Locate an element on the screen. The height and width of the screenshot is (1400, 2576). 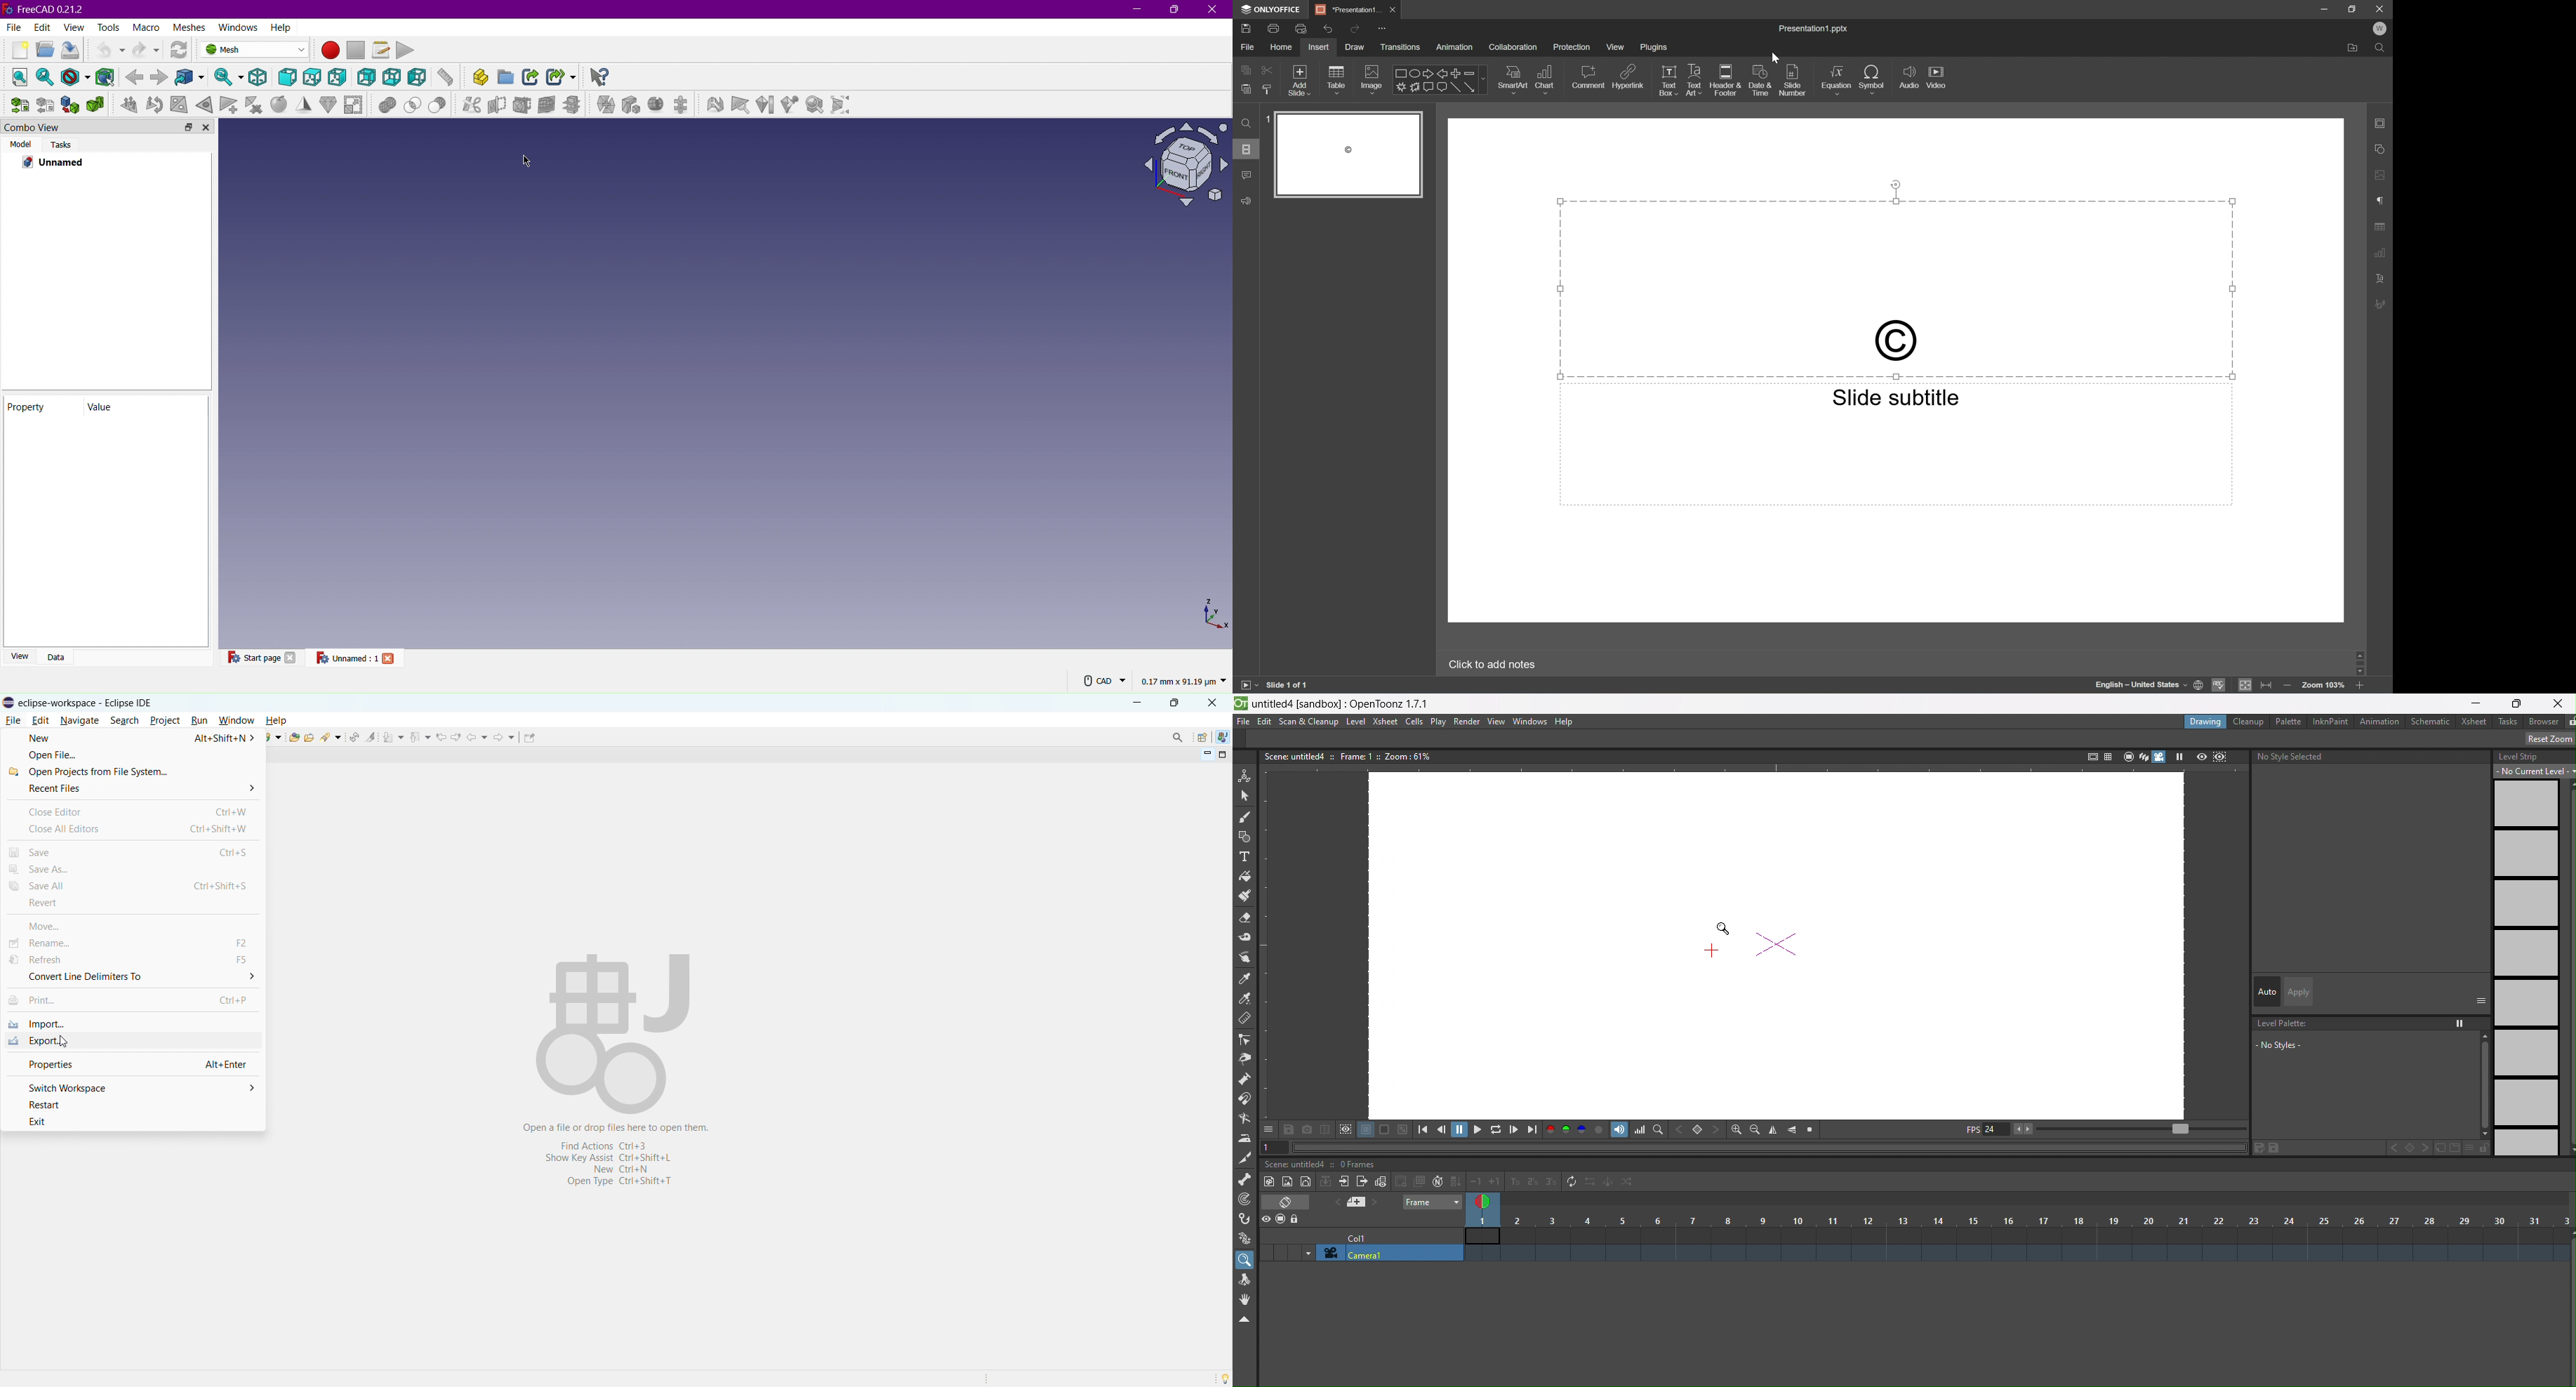
0.17 mm x 91.19 mm is located at coordinates (1184, 681).